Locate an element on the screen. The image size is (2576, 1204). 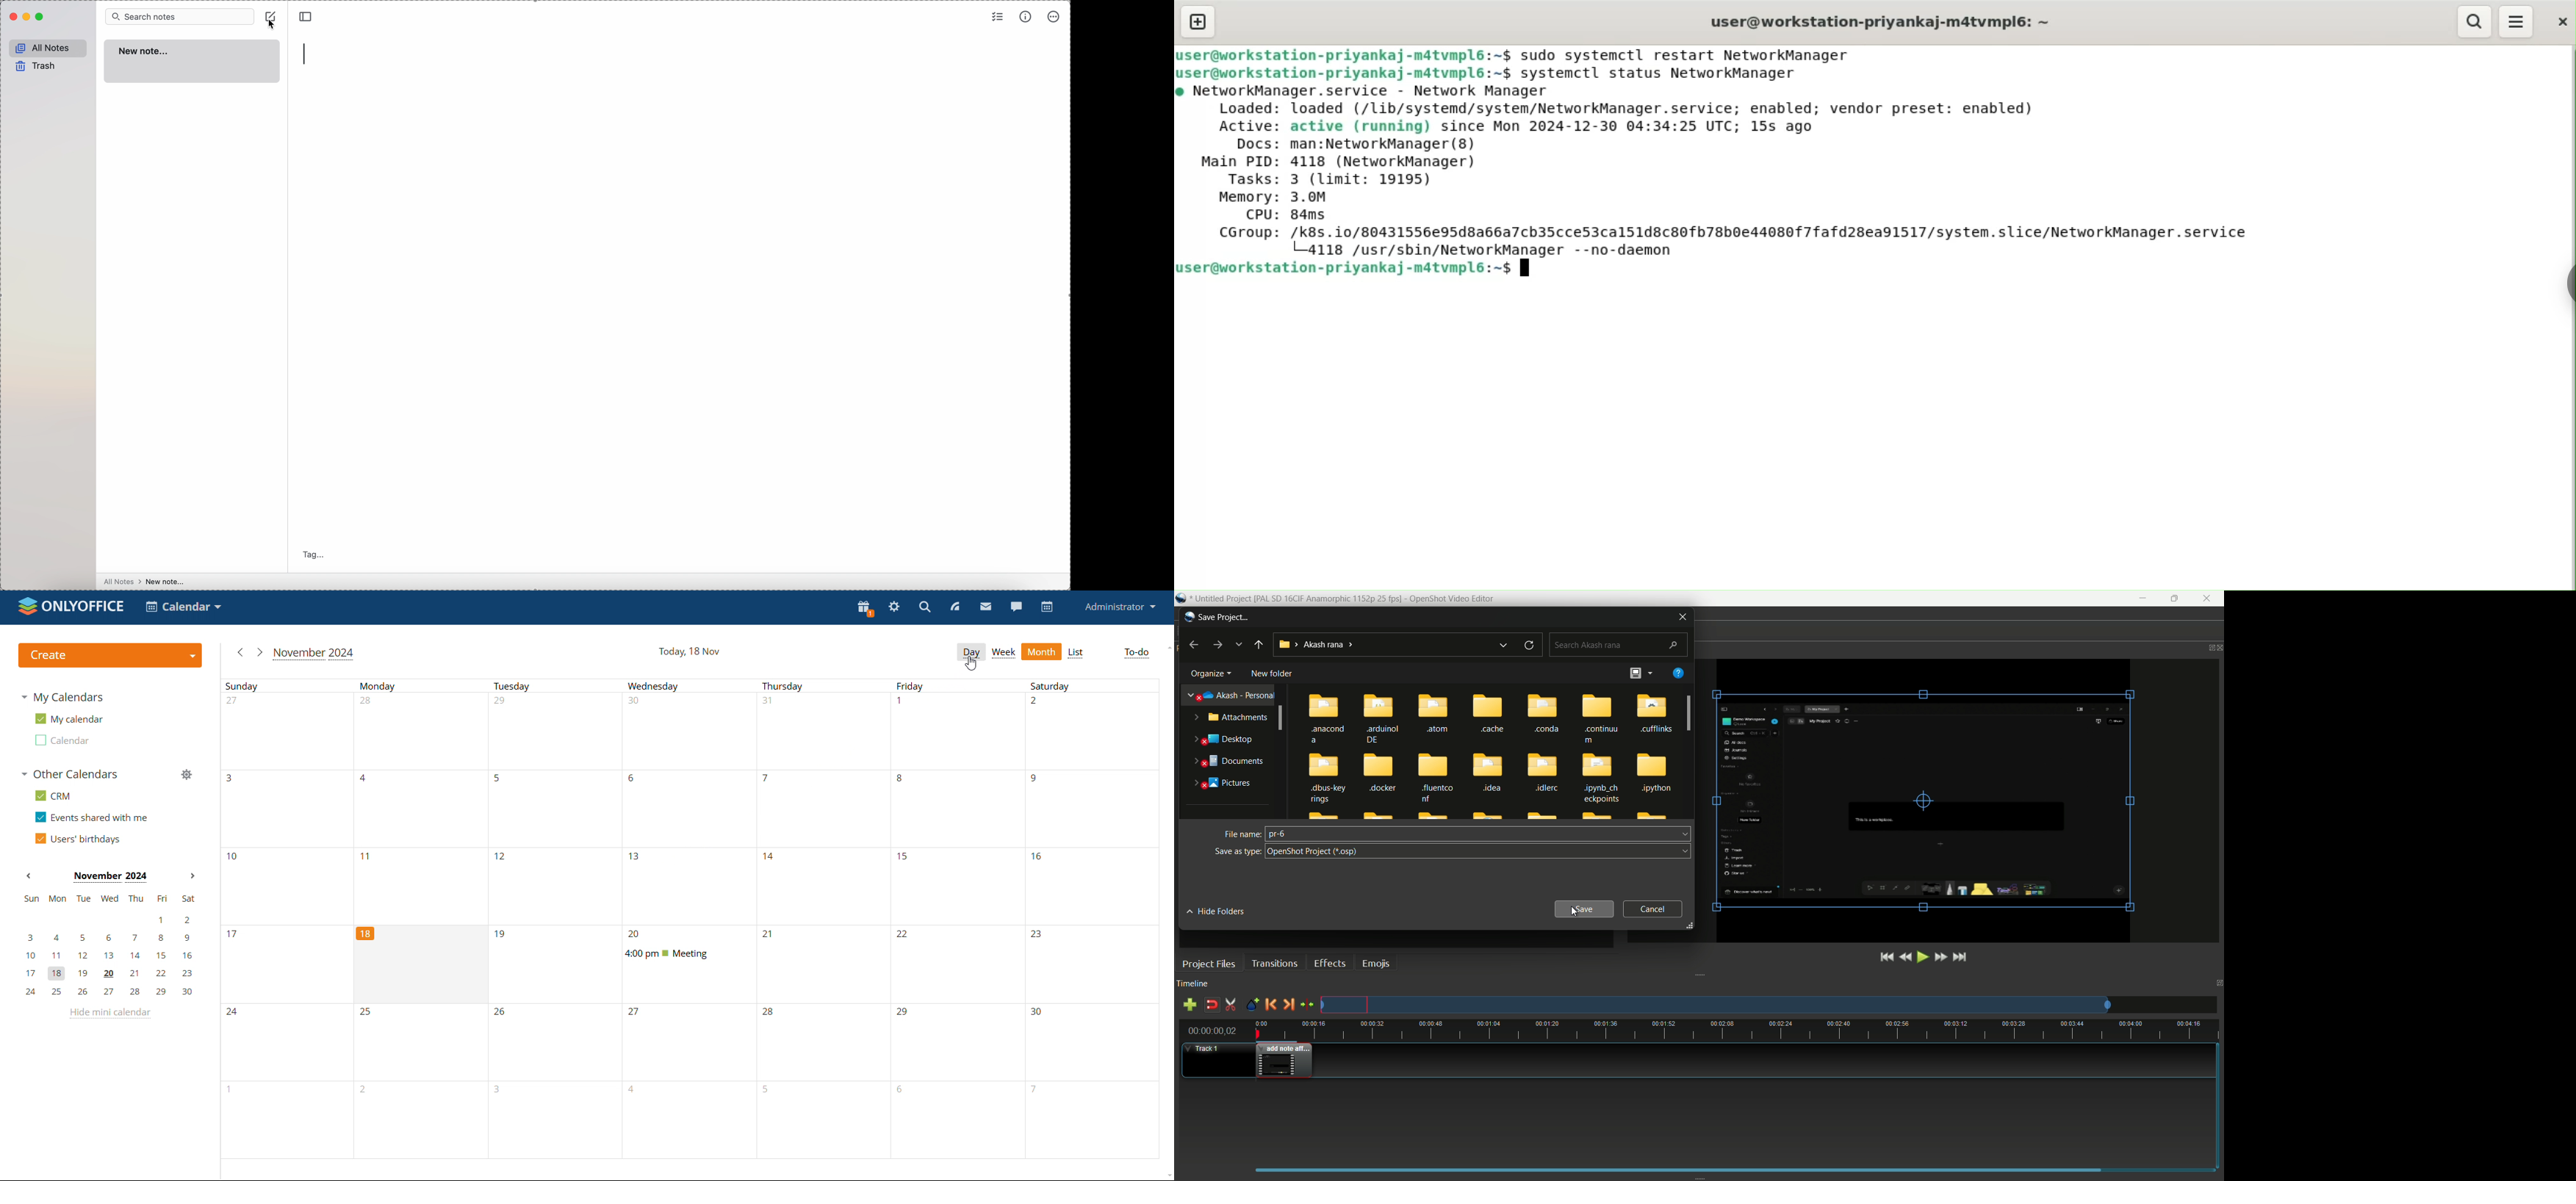
search bar is located at coordinates (1617, 645).